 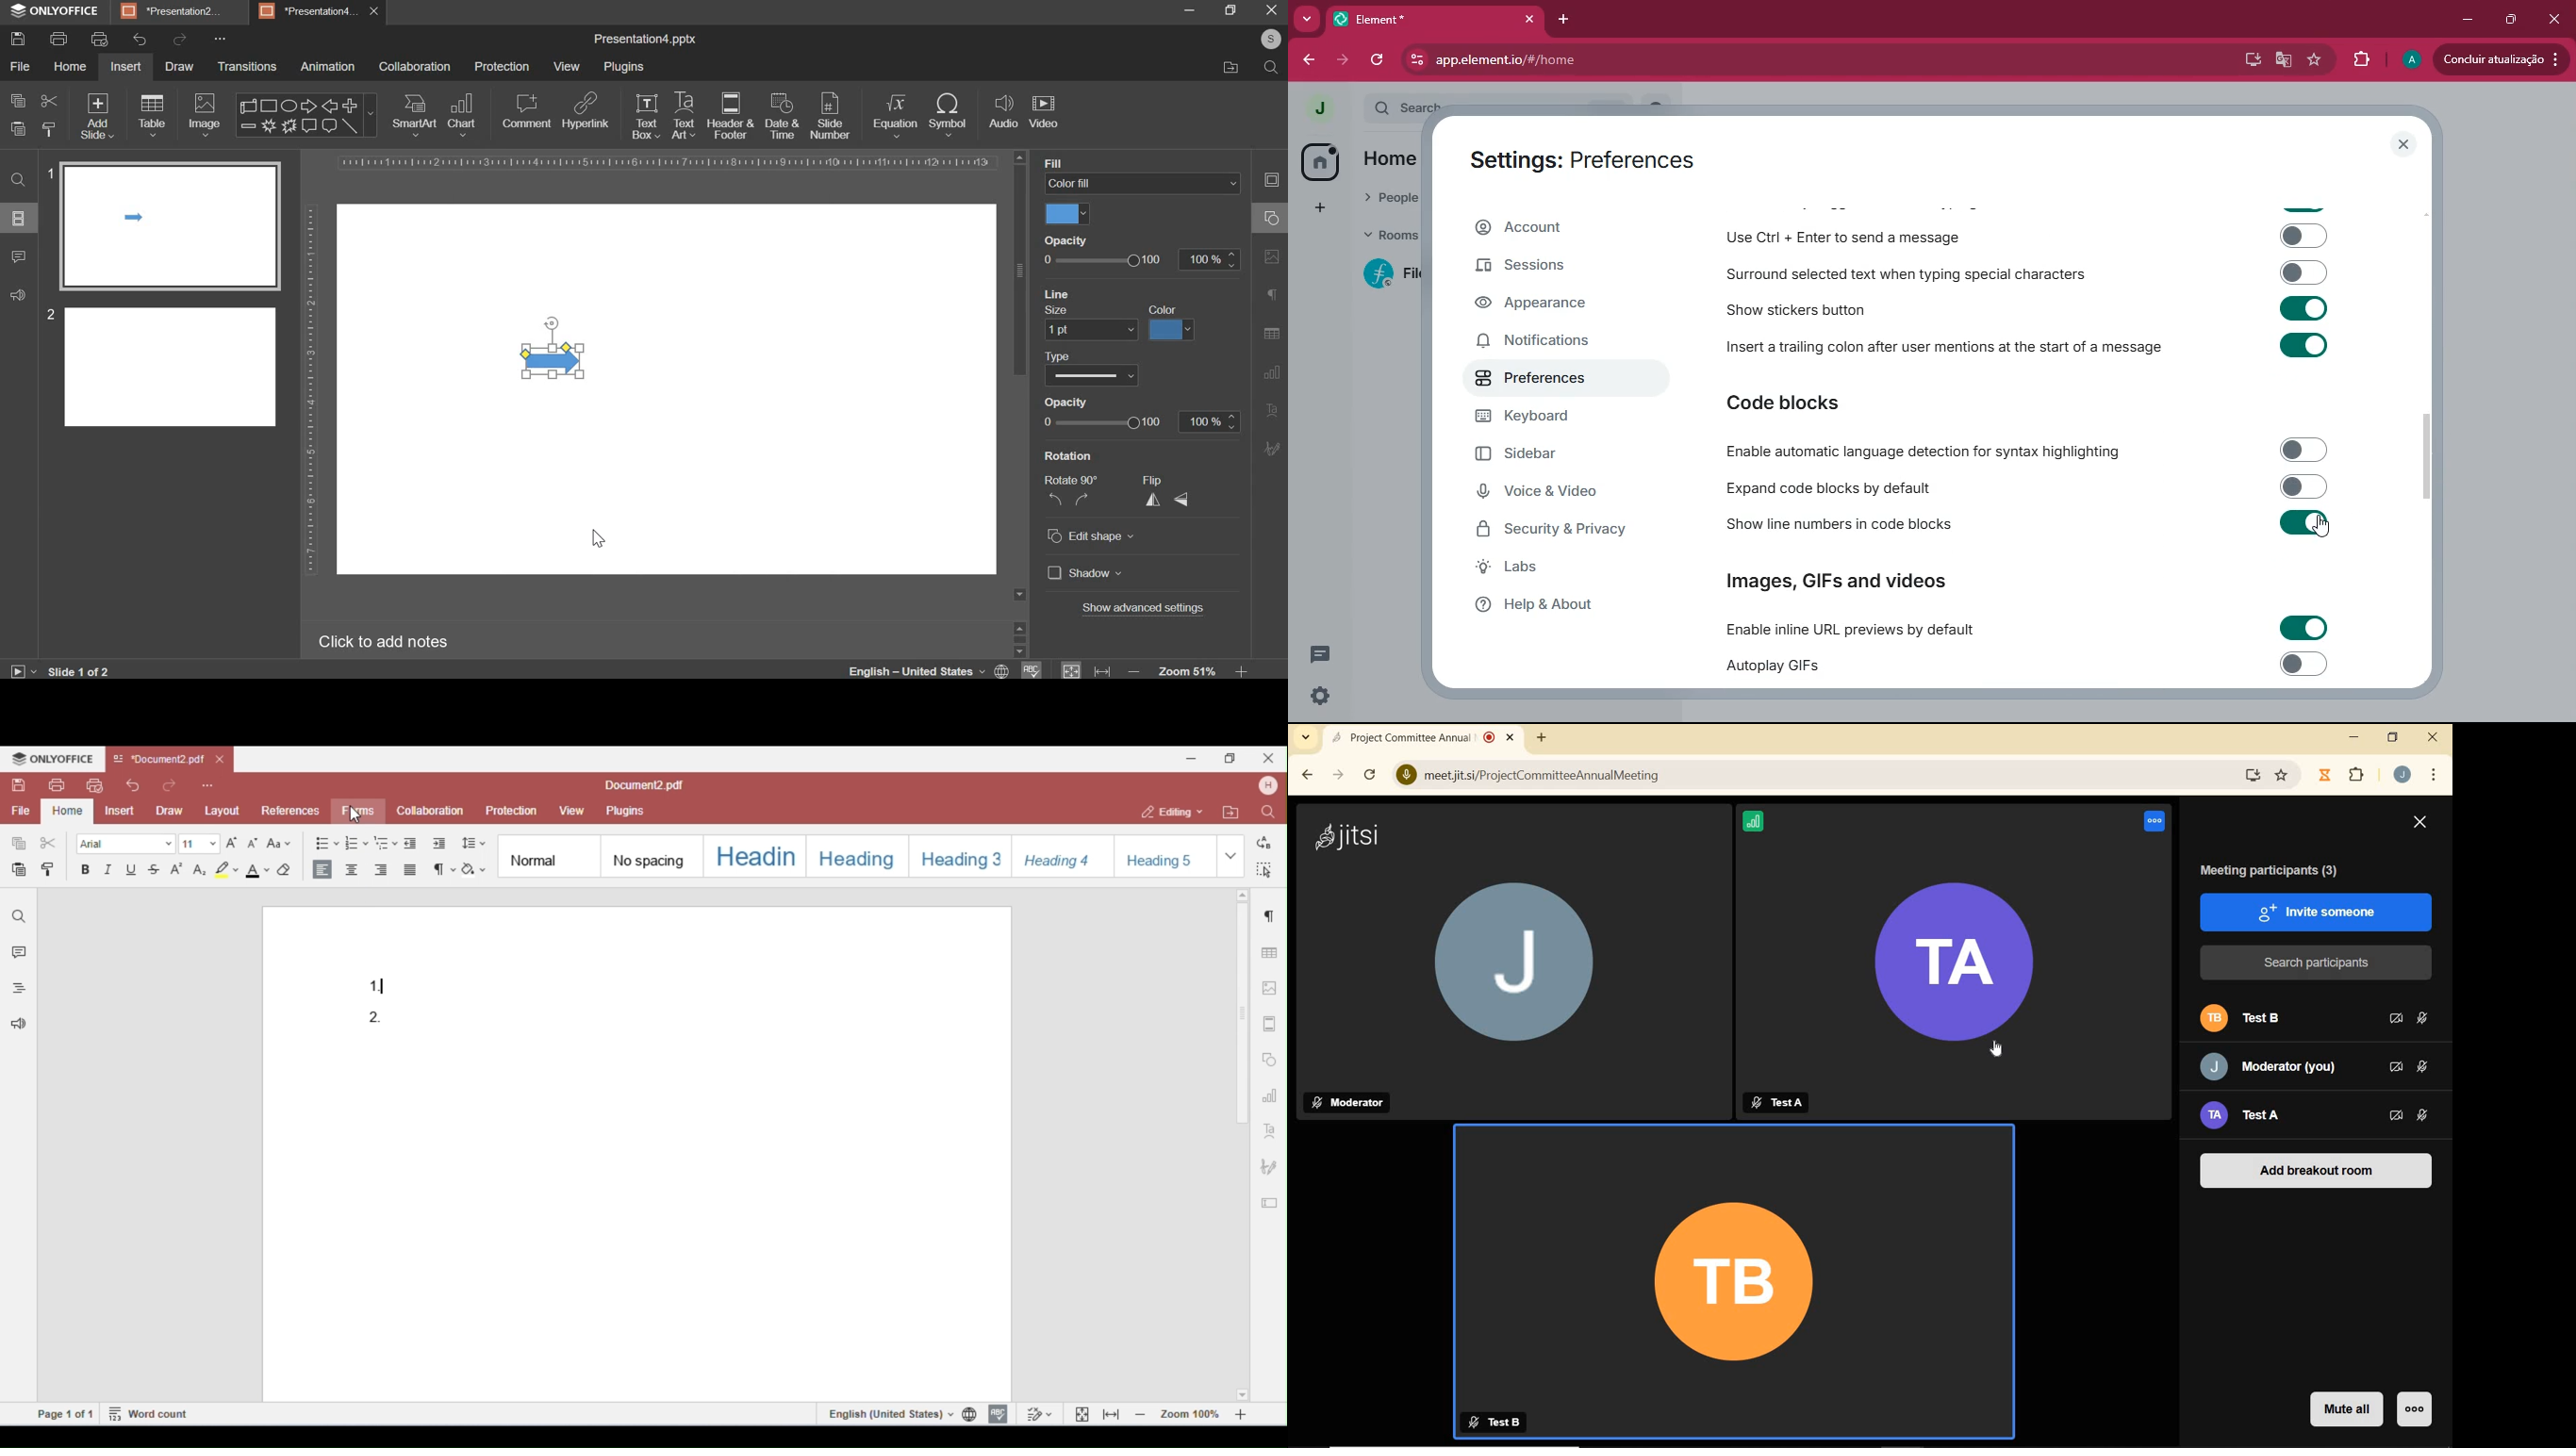 What do you see at coordinates (21, 67) in the screenshot?
I see `file` at bounding box center [21, 67].